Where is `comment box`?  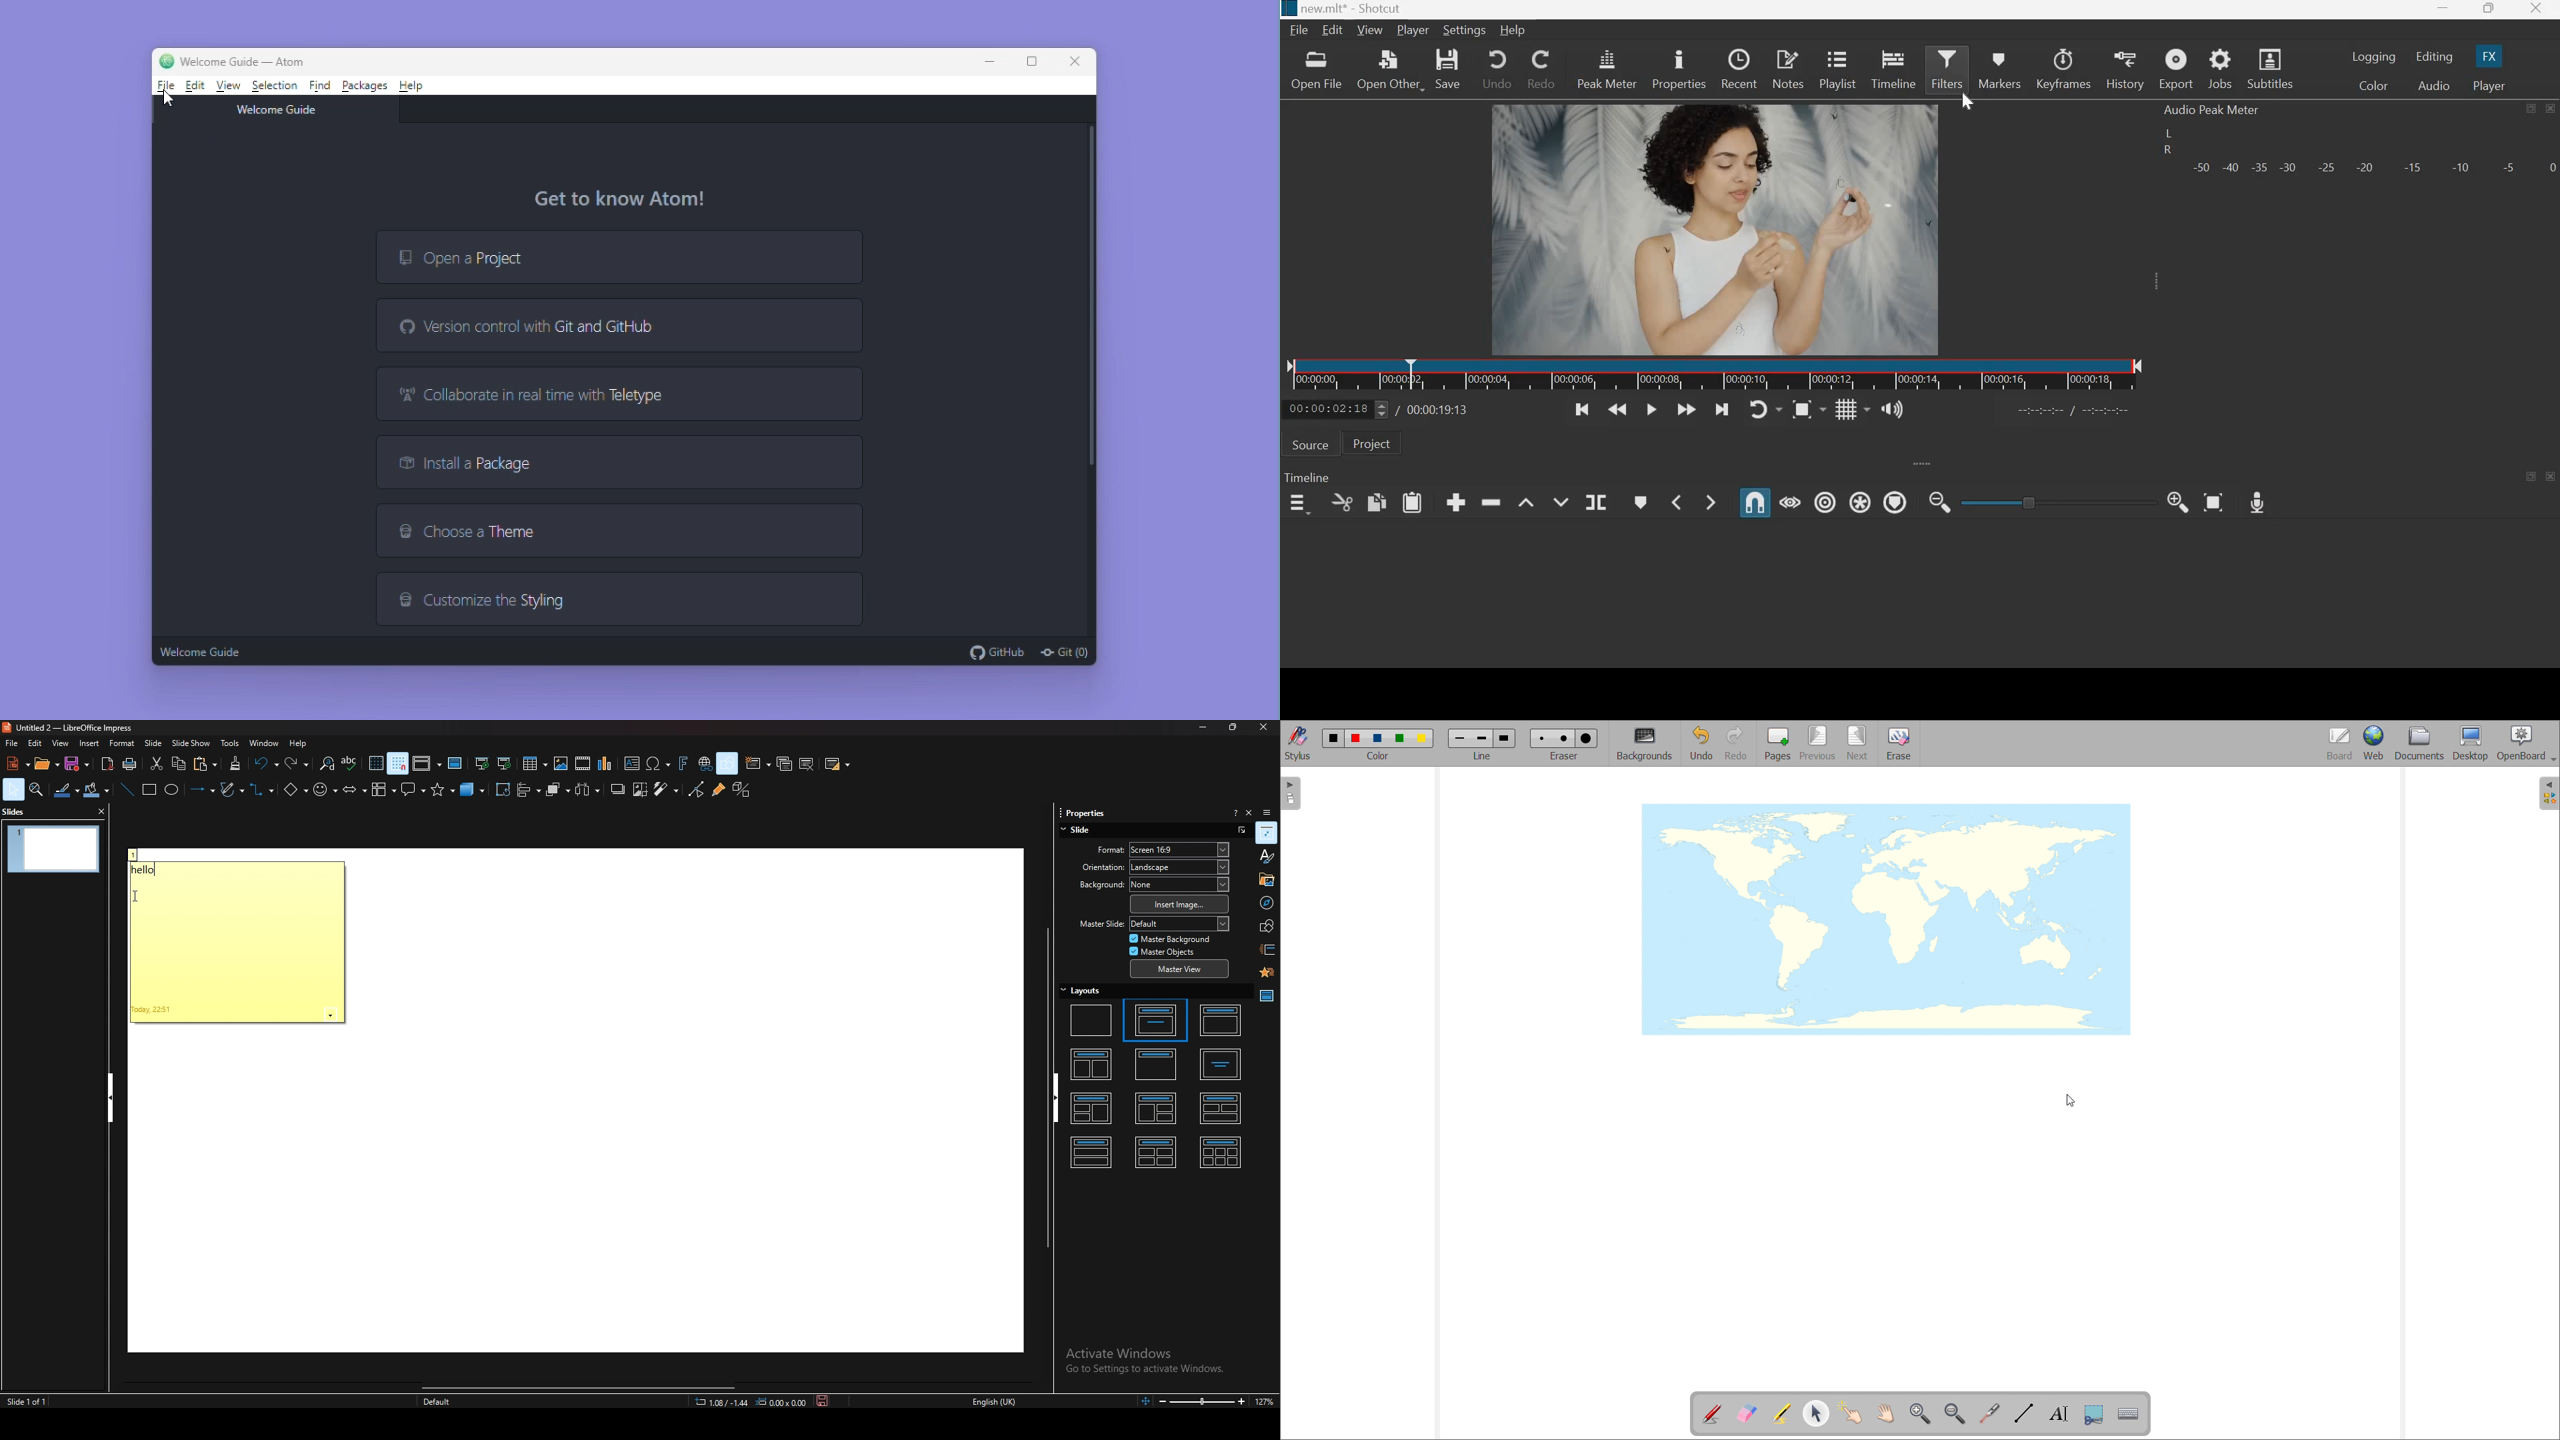 comment box is located at coordinates (135, 854).